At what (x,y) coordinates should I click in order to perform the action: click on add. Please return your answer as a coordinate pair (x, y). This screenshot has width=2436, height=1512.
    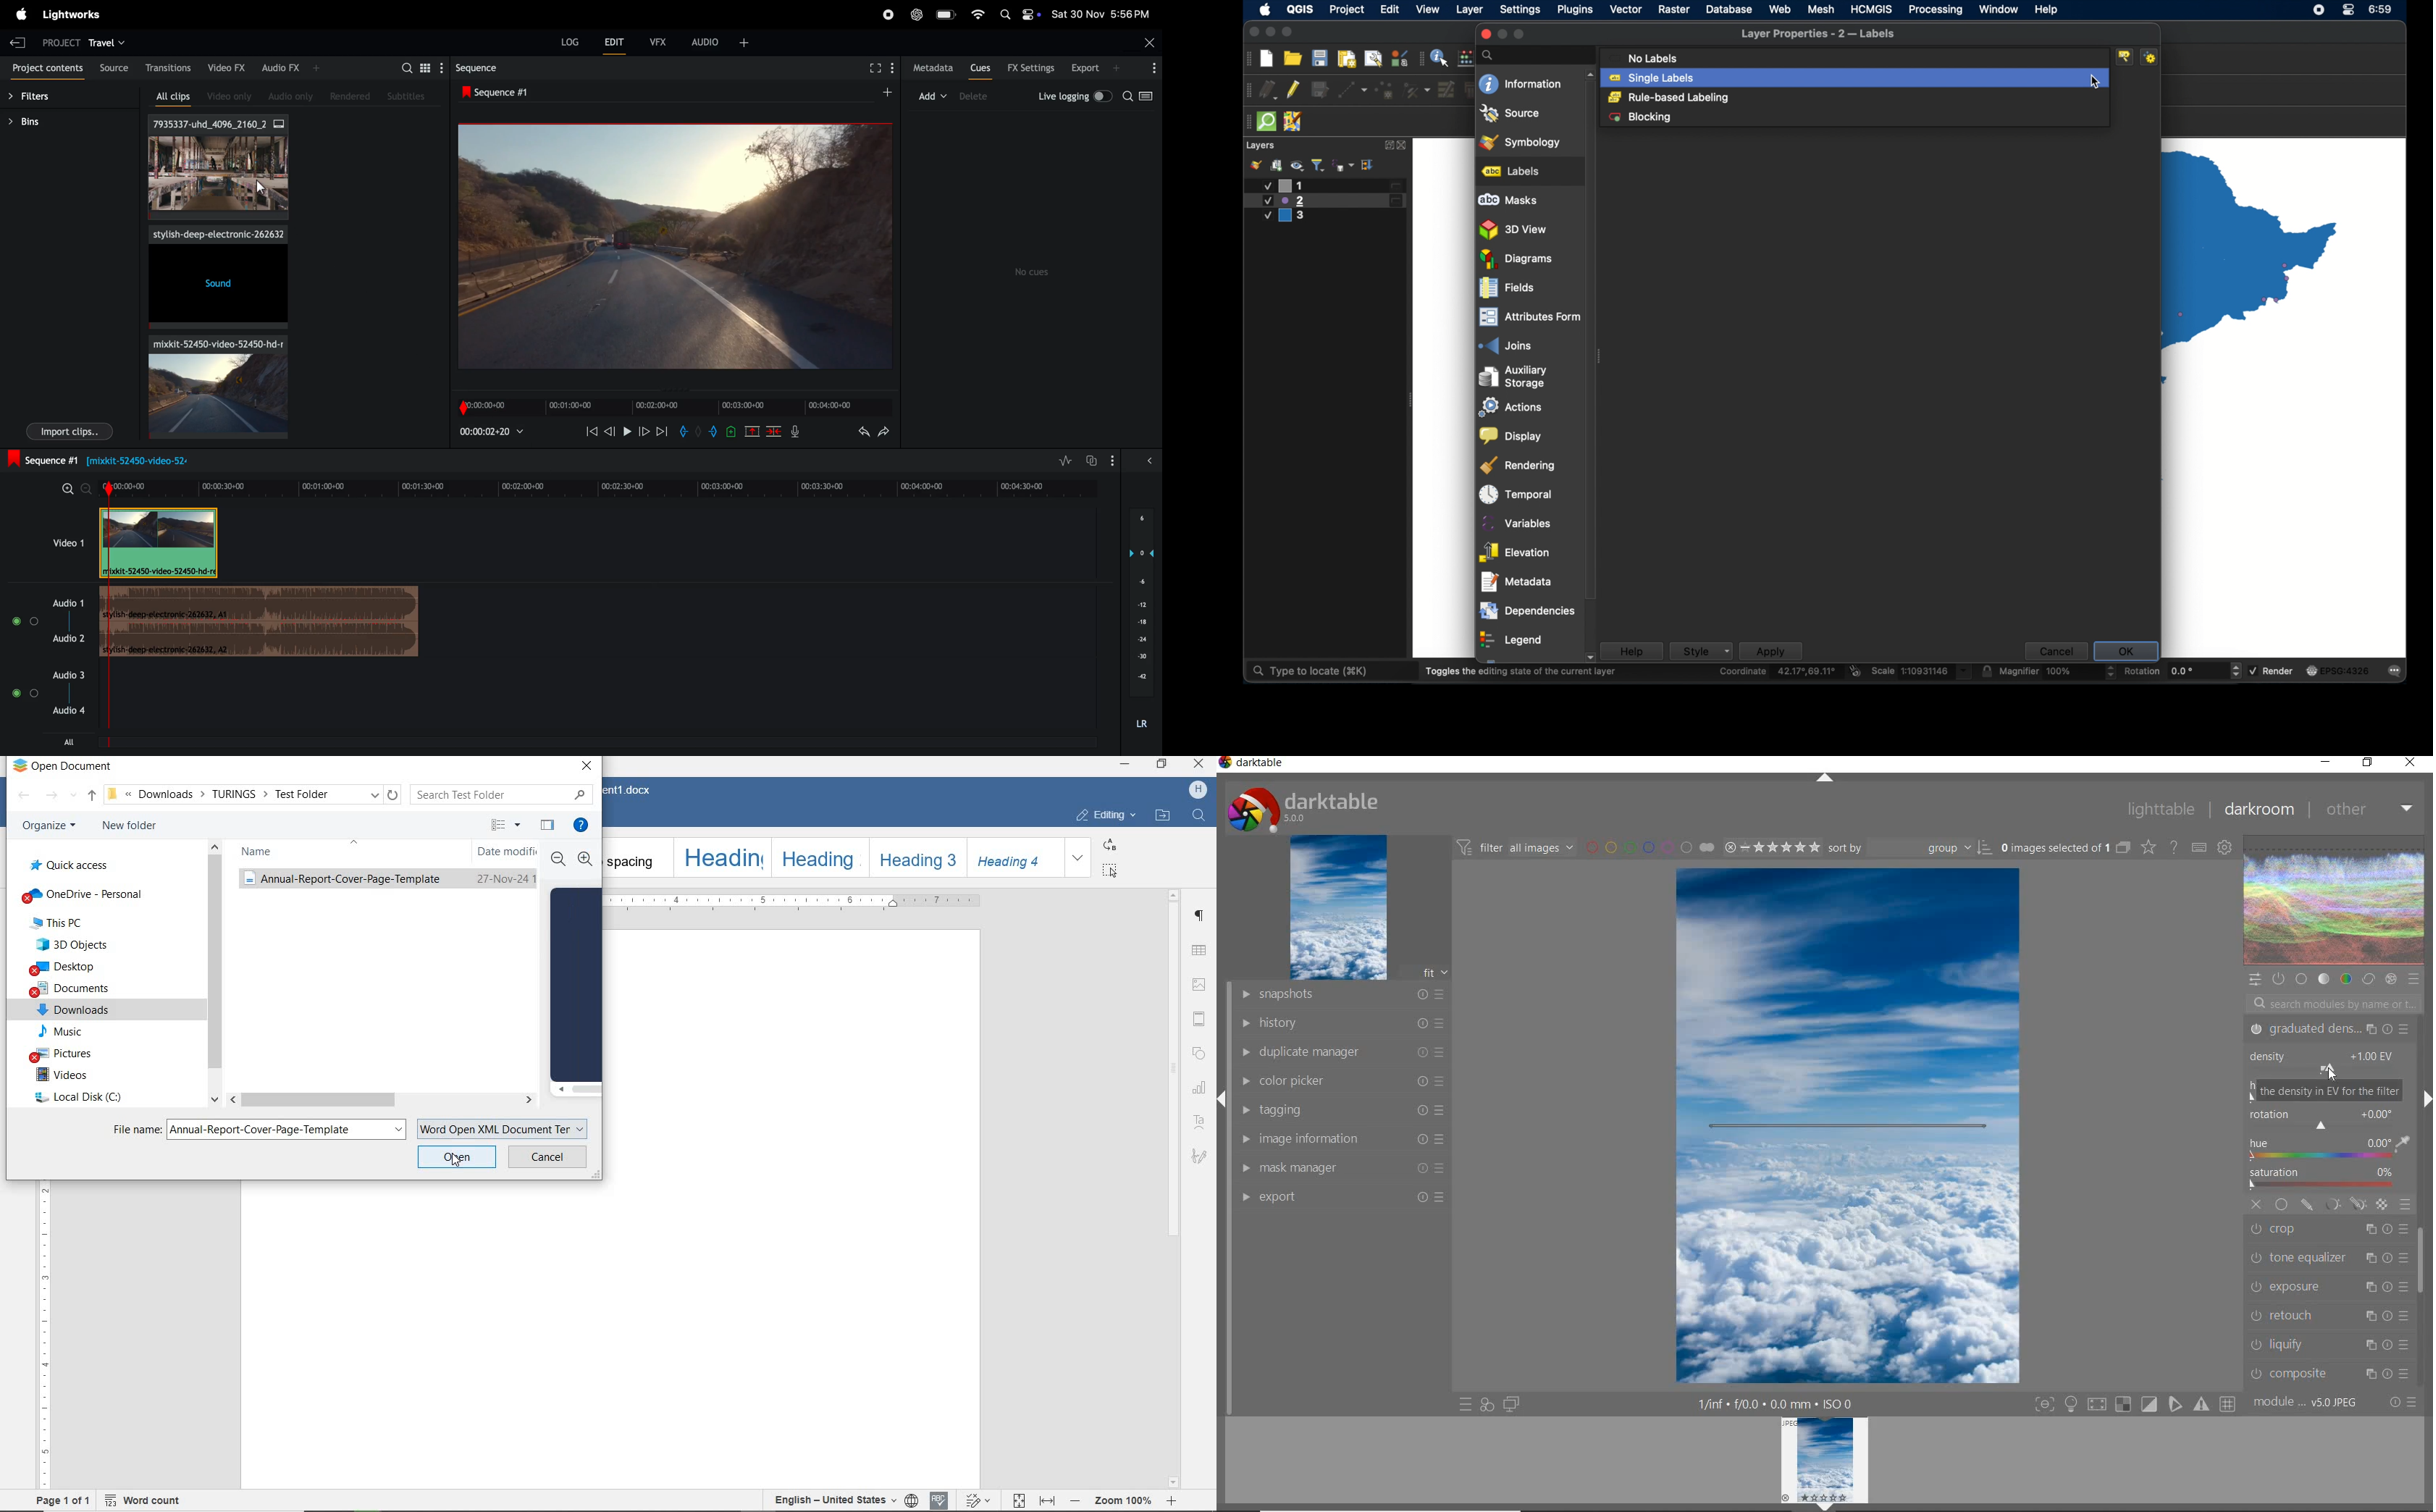
    Looking at the image, I should click on (932, 95).